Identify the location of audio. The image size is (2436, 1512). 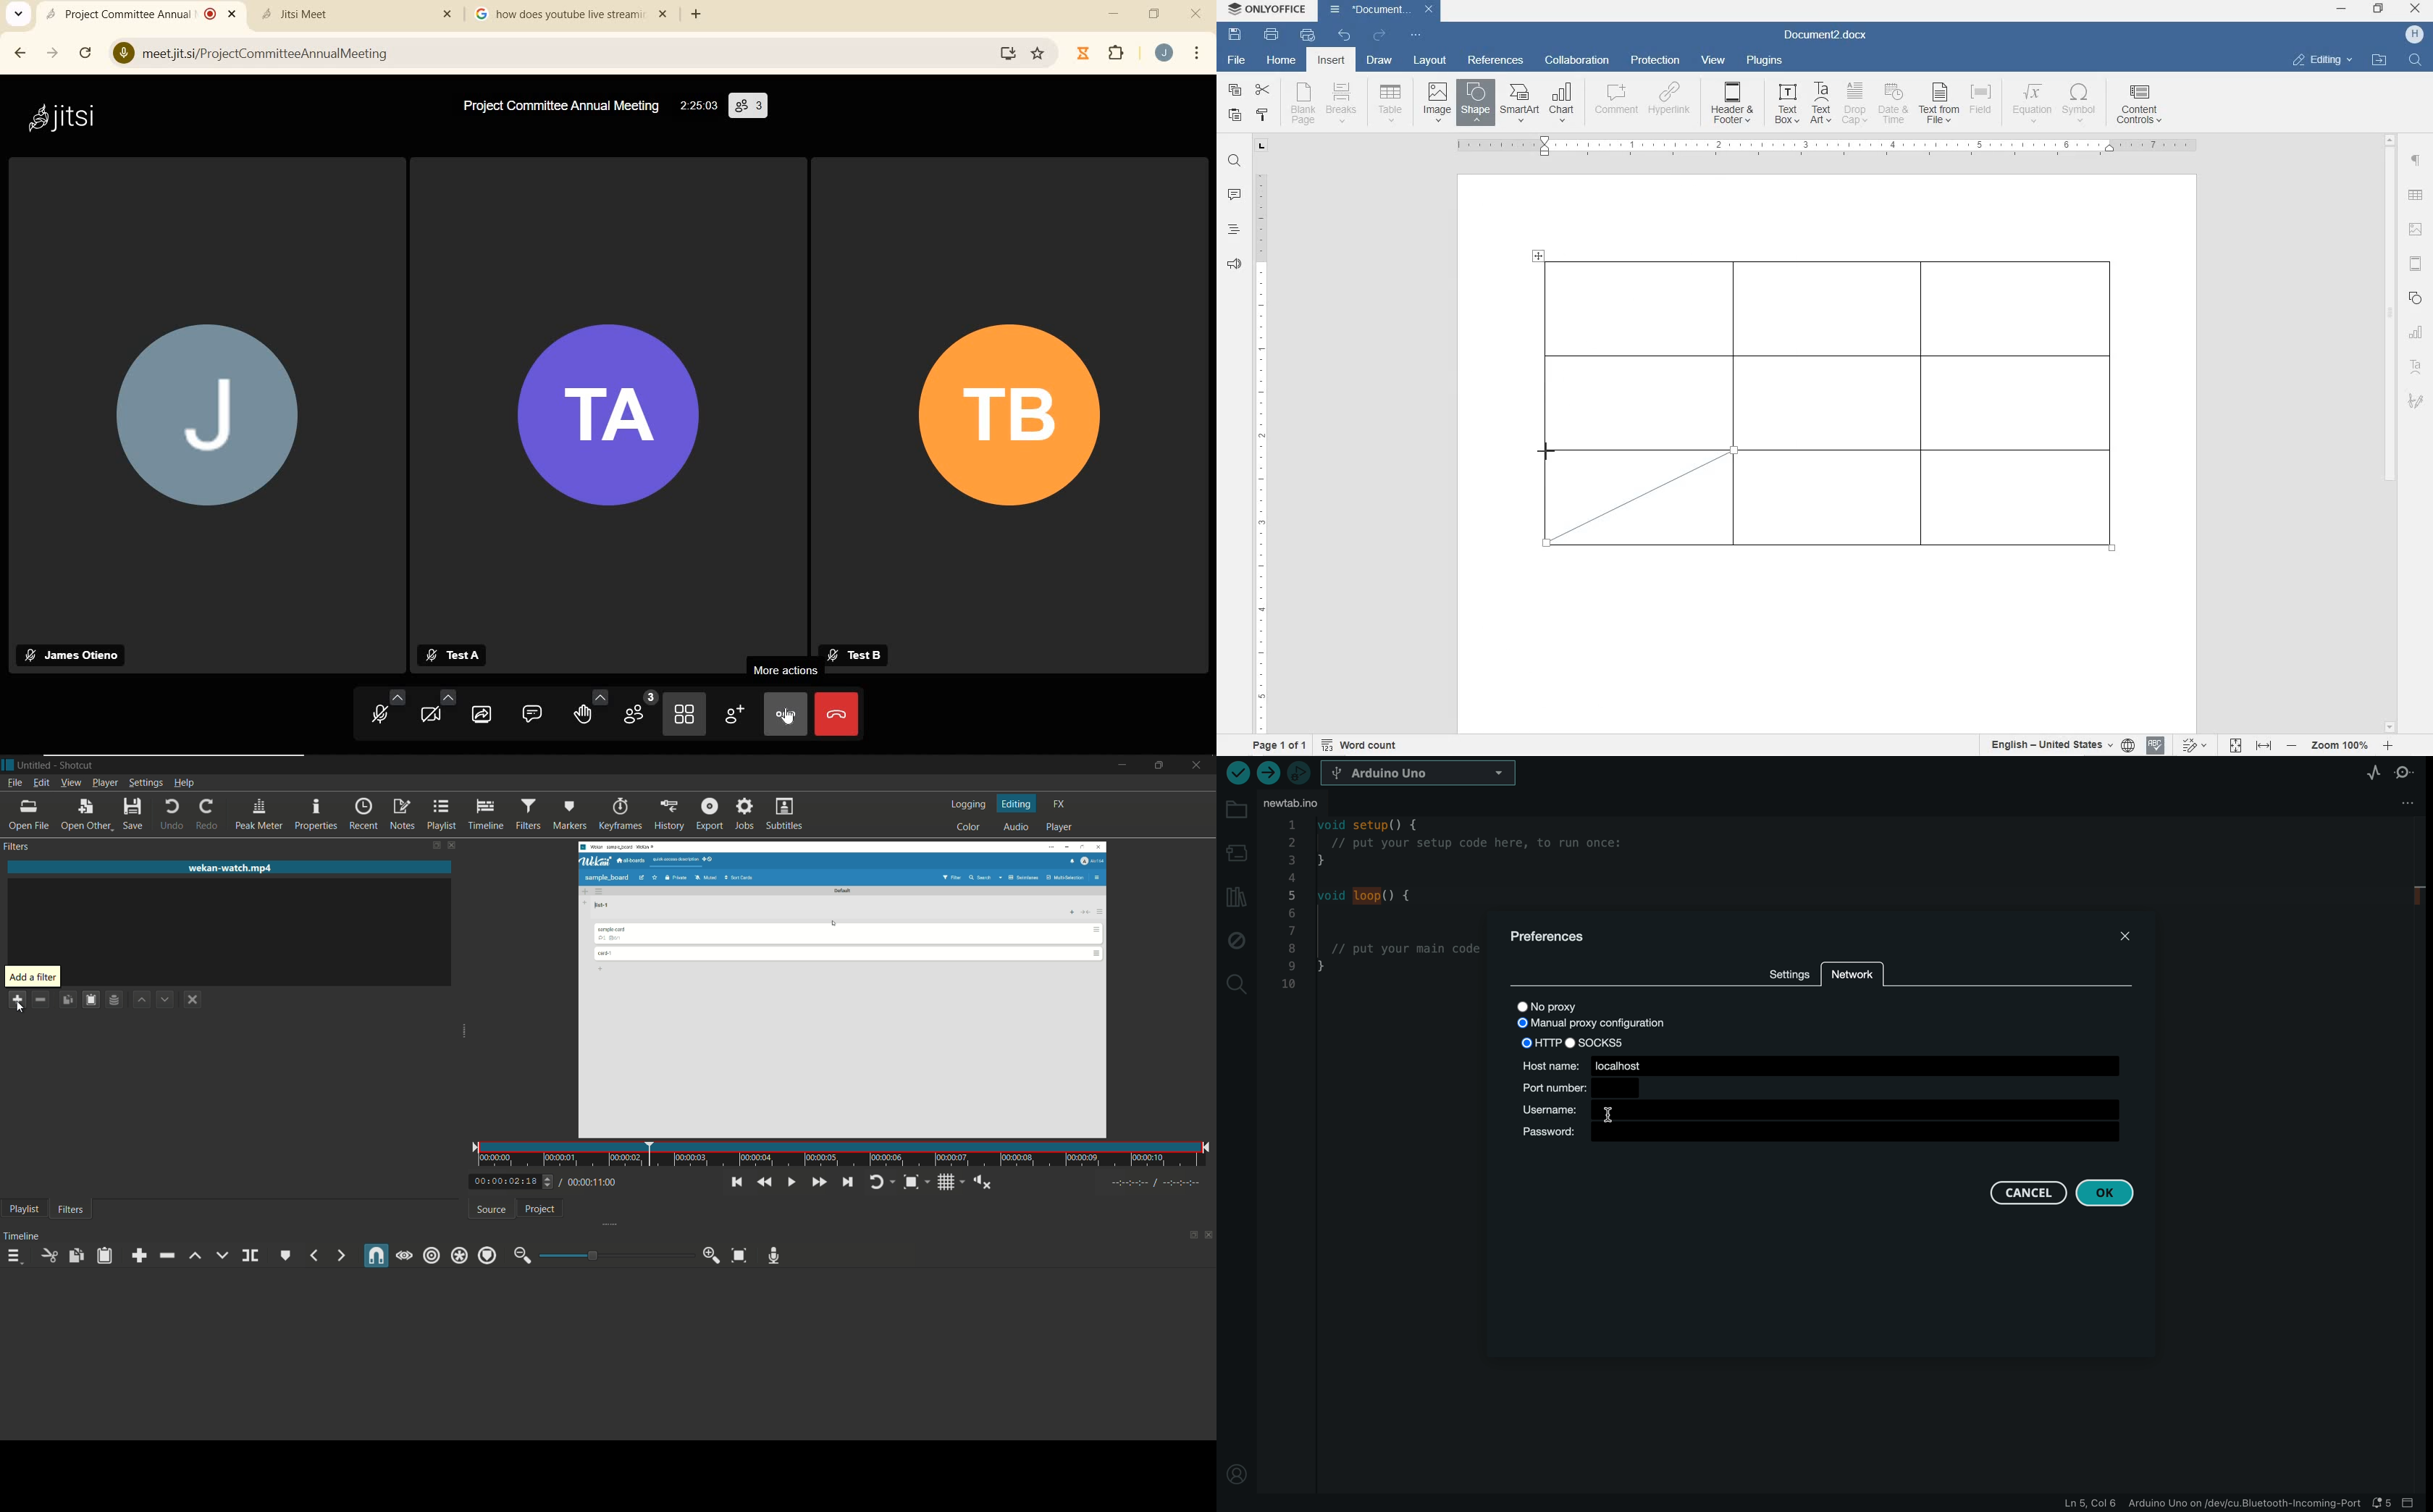
(1016, 828).